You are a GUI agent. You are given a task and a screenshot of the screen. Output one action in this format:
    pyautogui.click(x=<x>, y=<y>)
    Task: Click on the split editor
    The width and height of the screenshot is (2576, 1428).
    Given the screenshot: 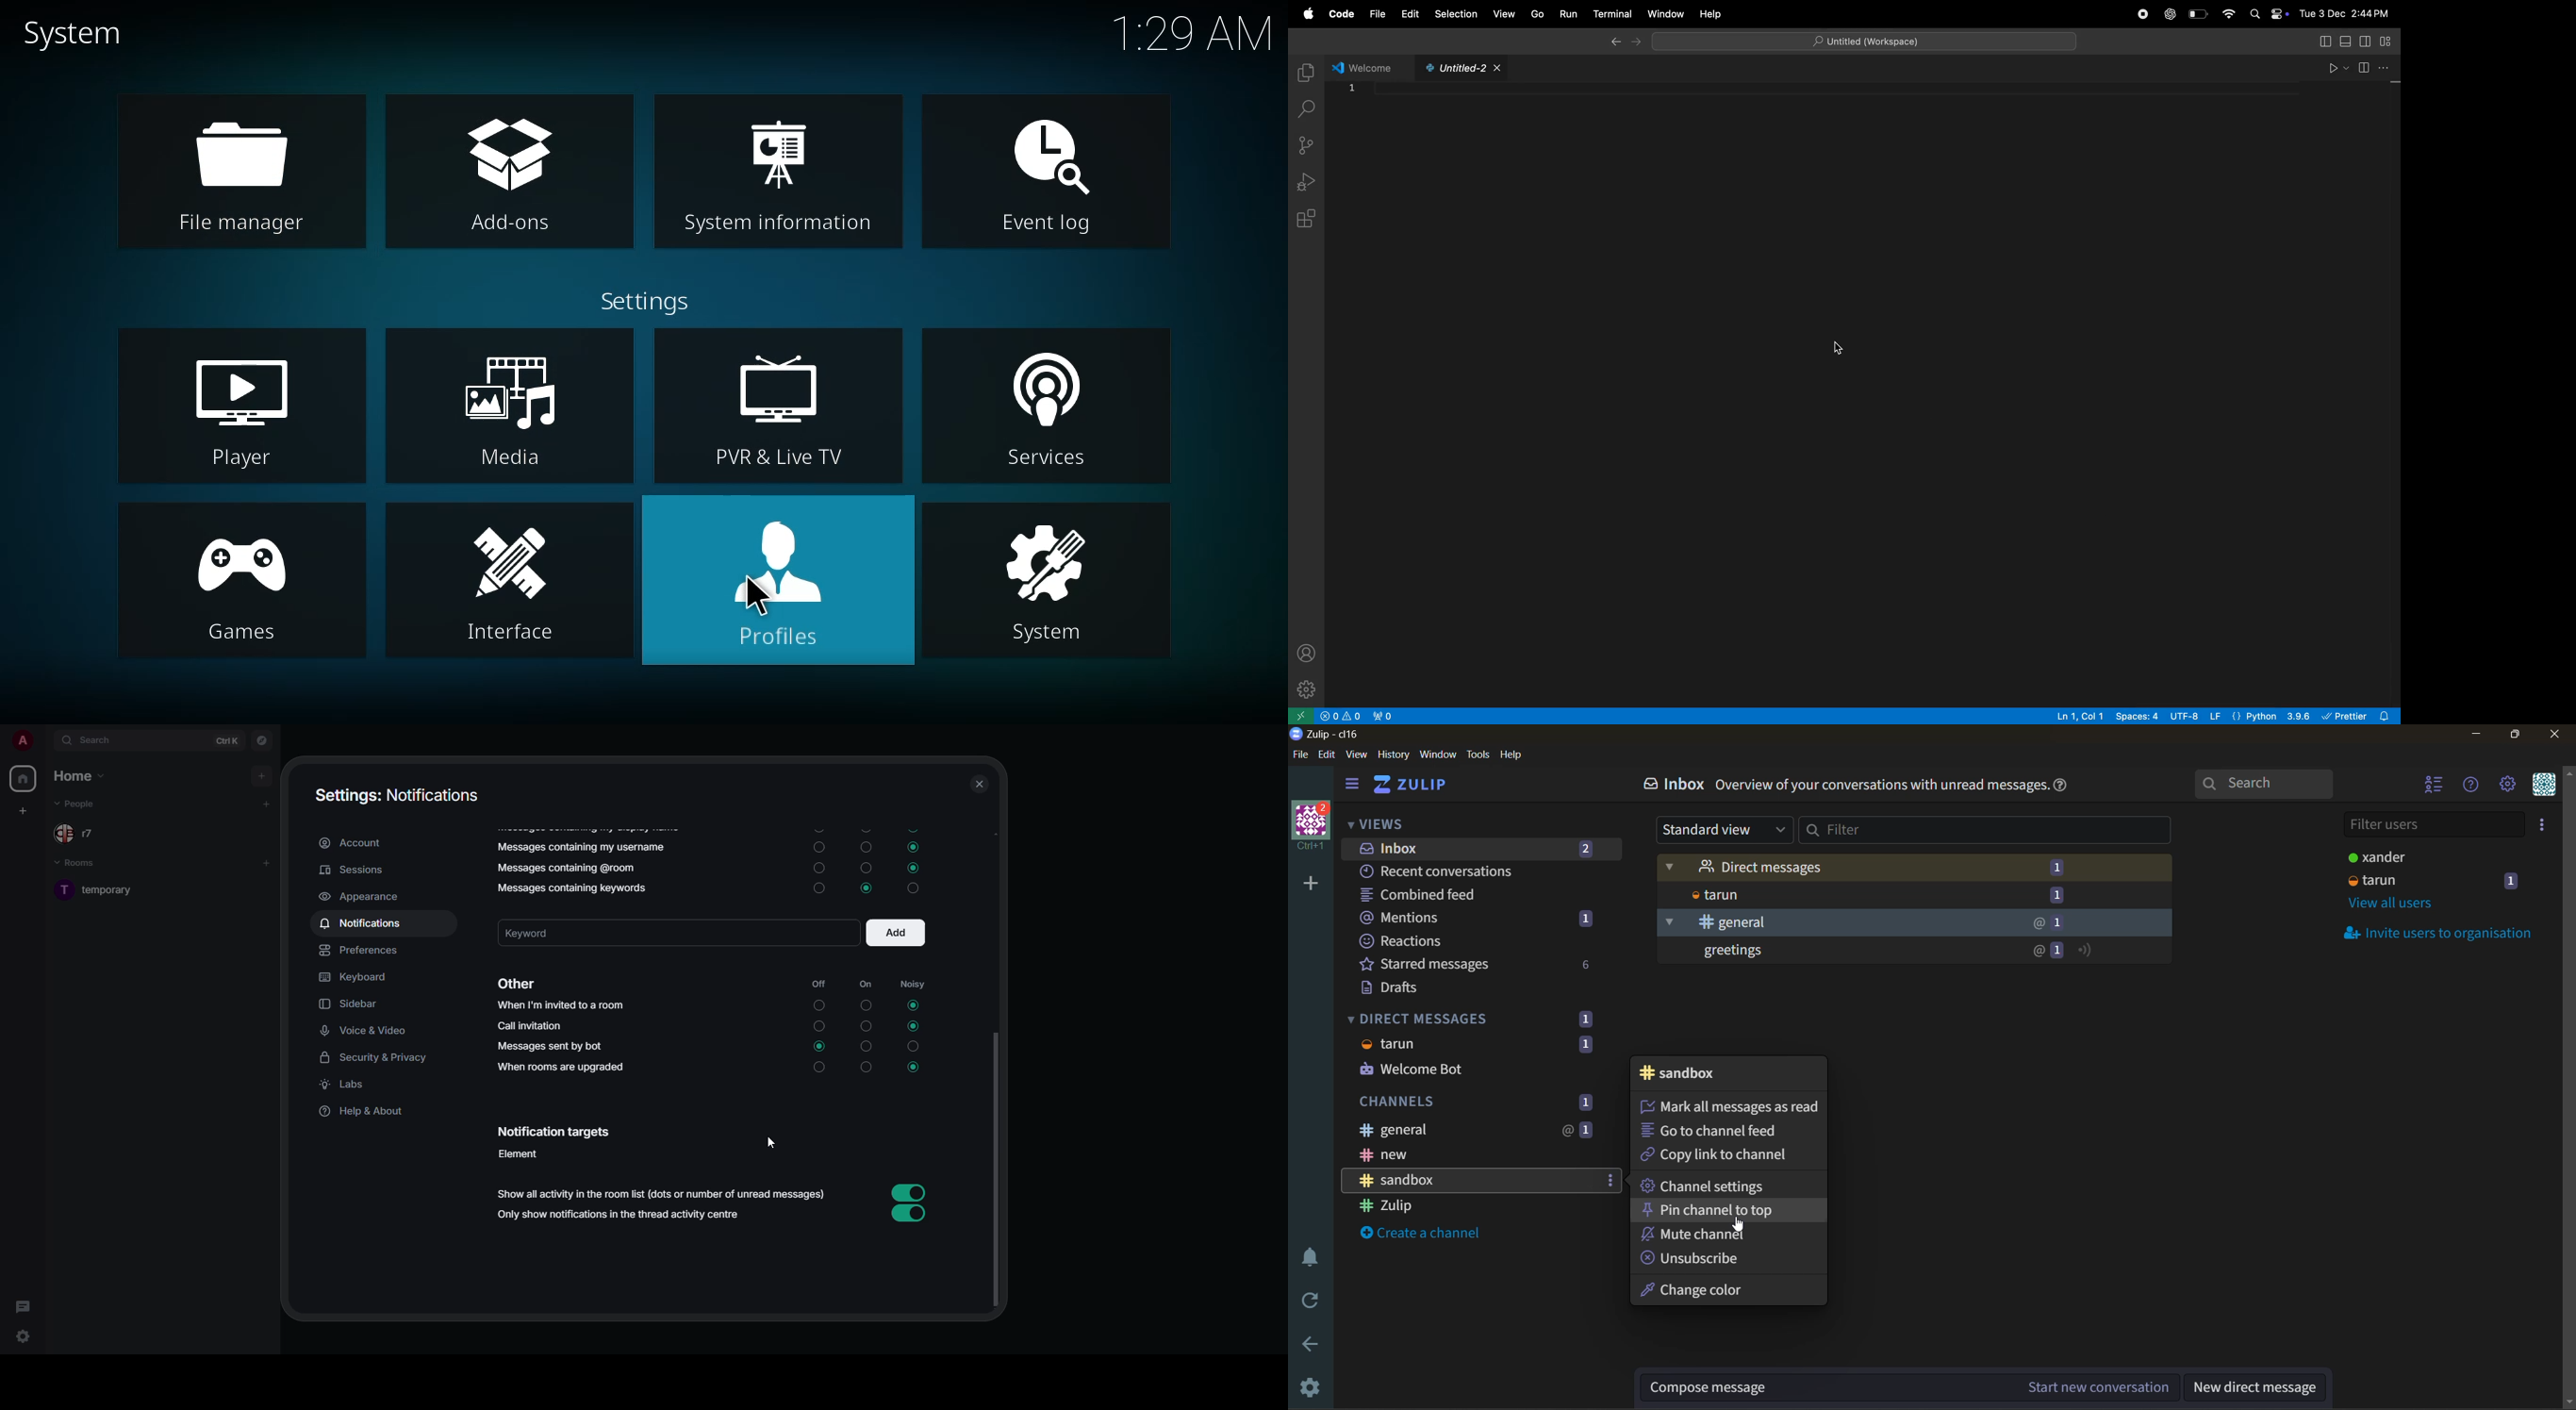 What is the action you would take?
    pyautogui.click(x=2374, y=66)
    